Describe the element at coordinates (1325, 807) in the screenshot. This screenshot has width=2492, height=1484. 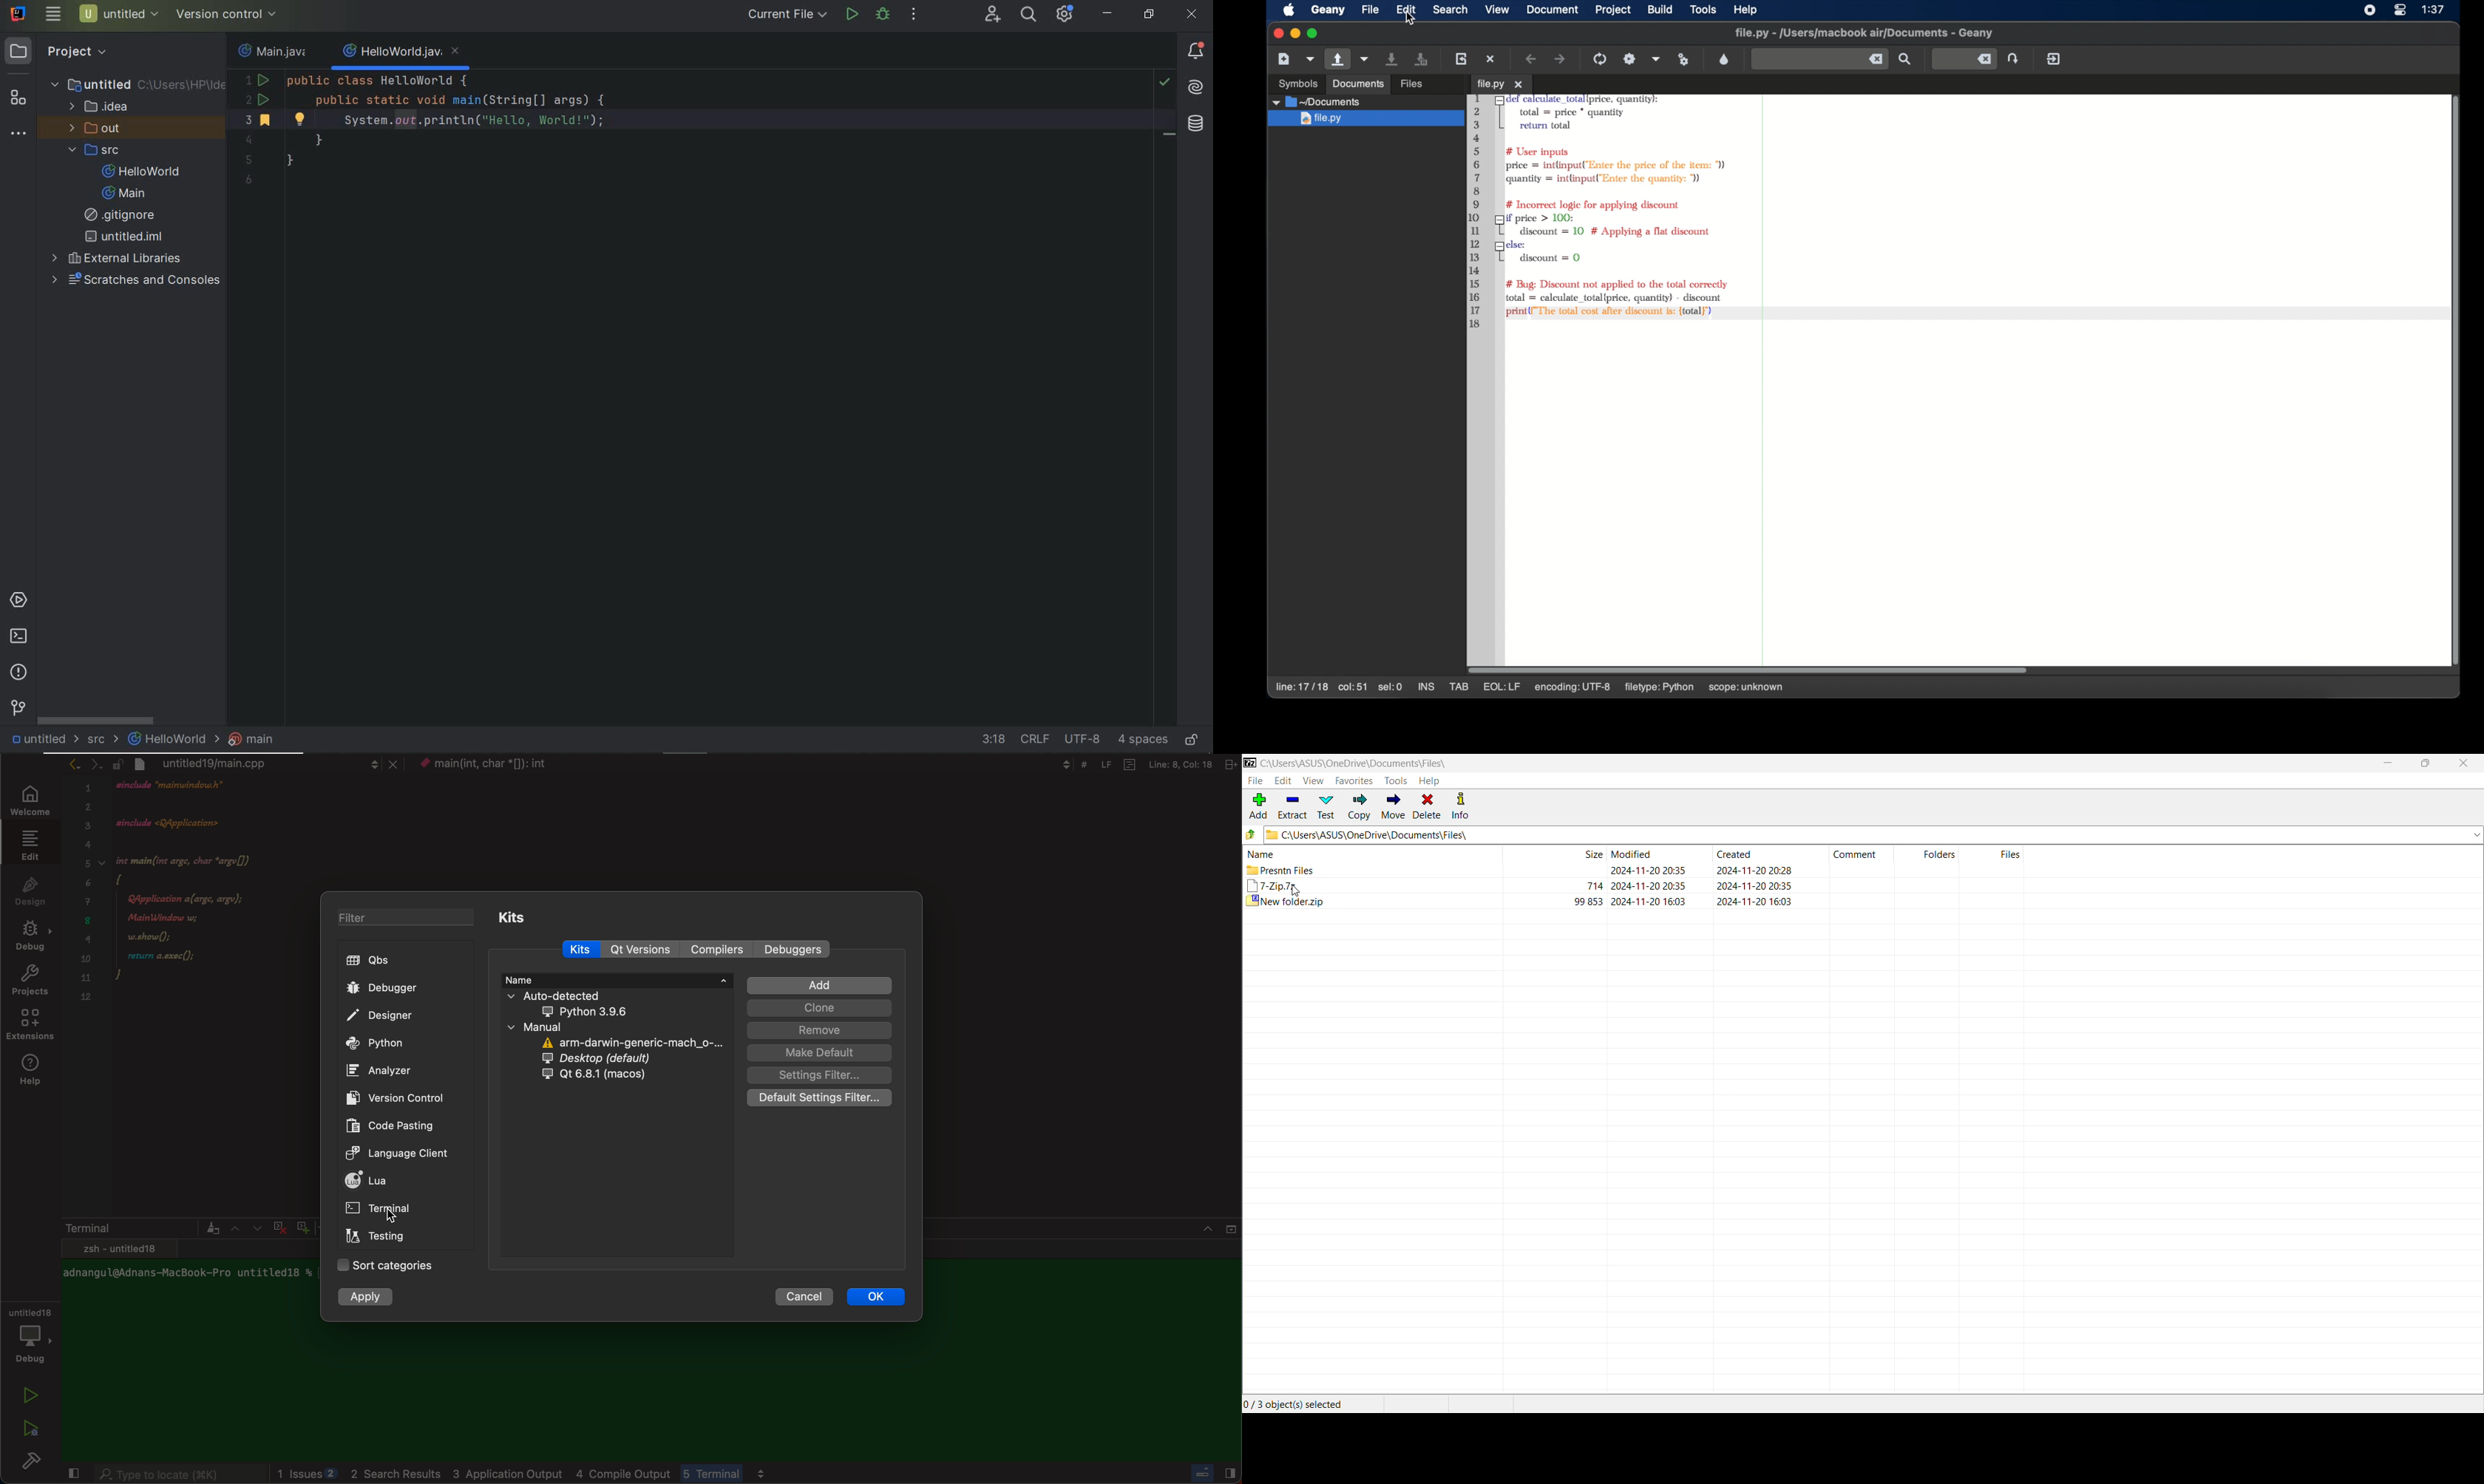
I see `Test` at that location.